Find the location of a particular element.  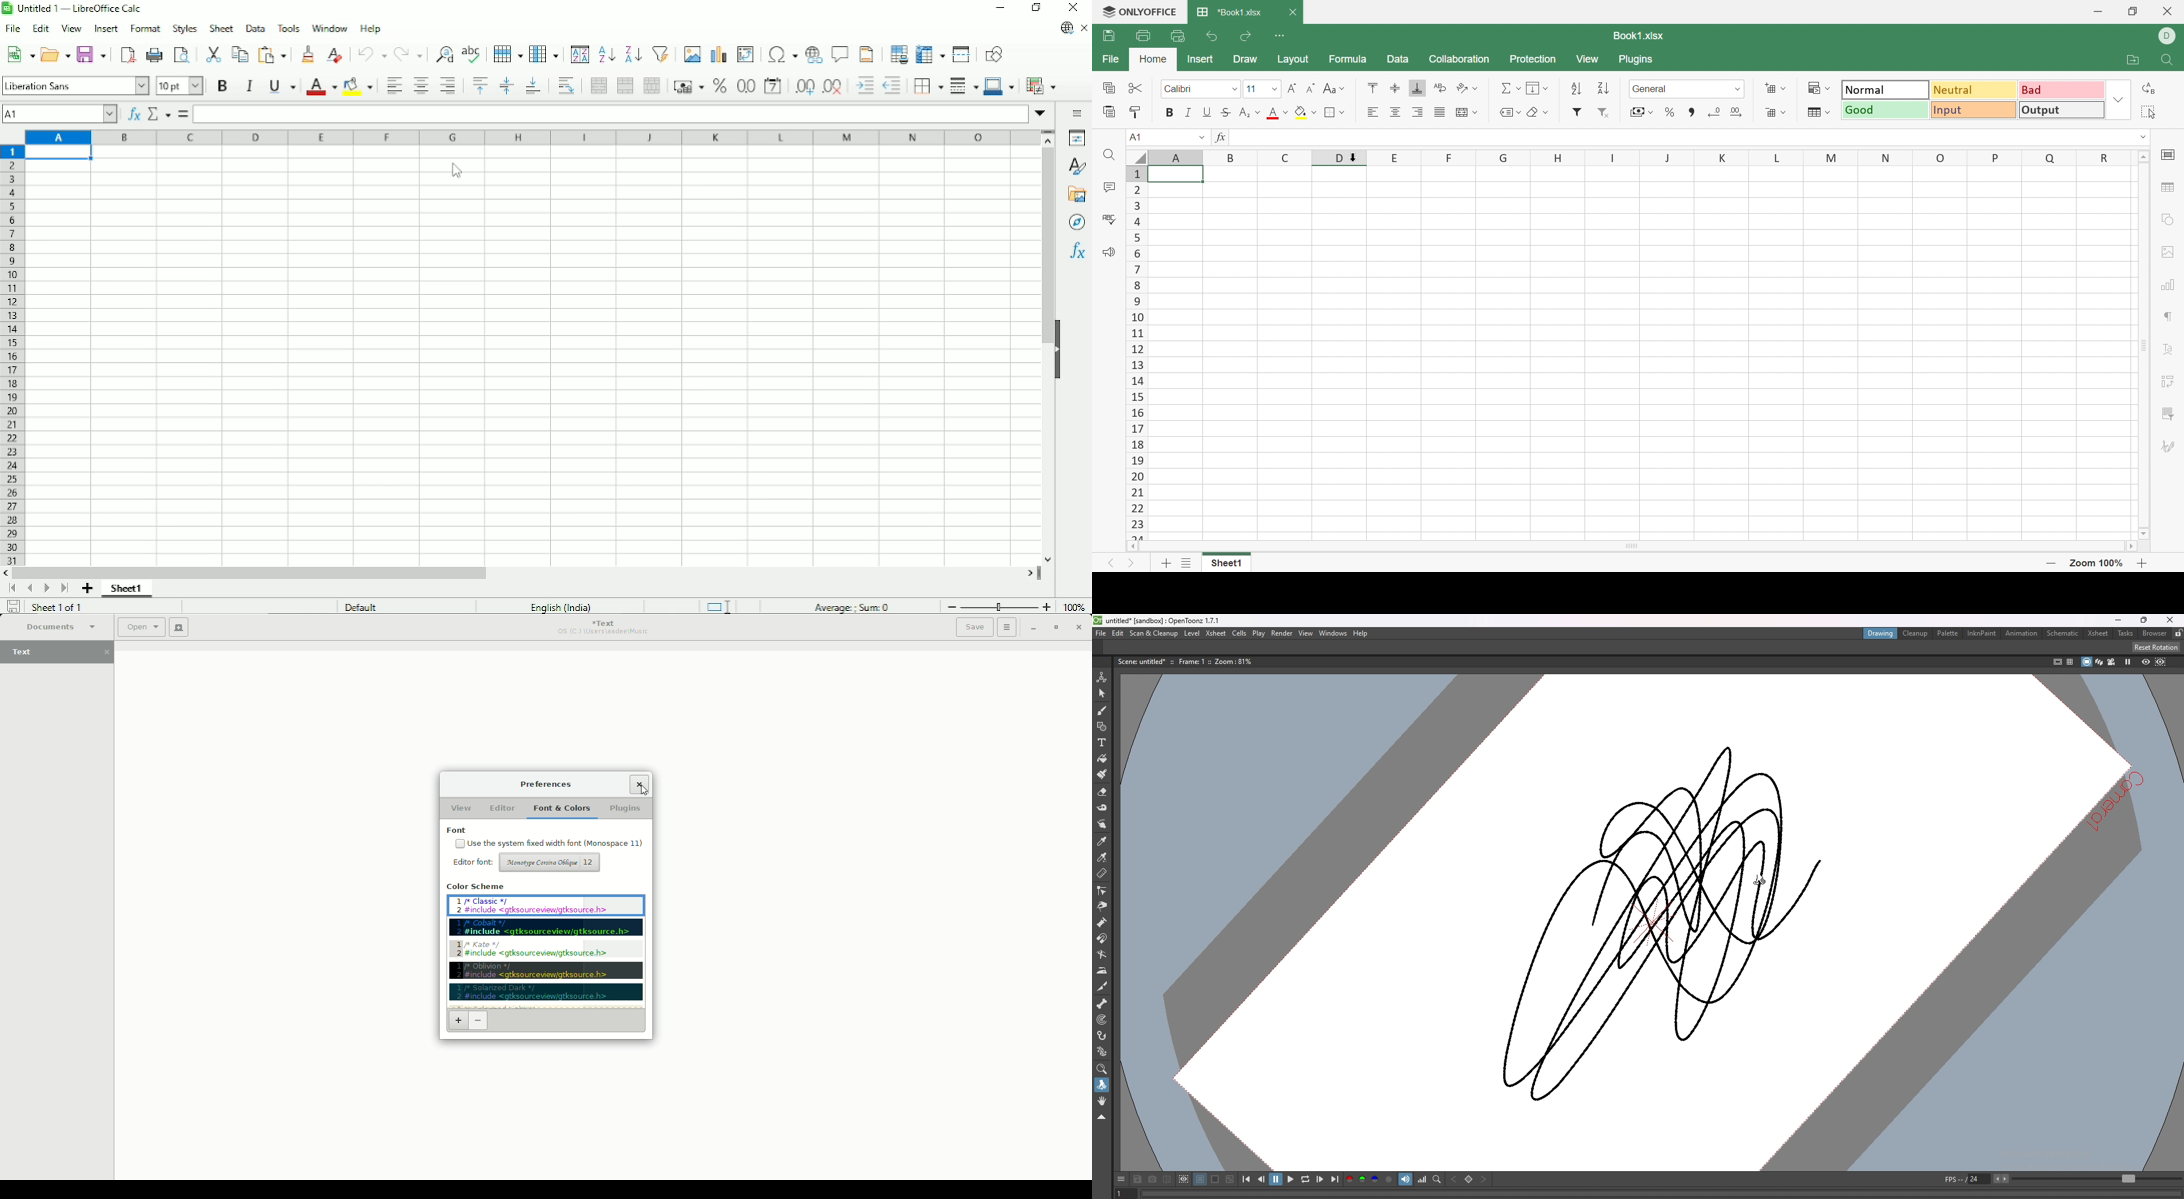

Underline is located at coordinates (281, 85).